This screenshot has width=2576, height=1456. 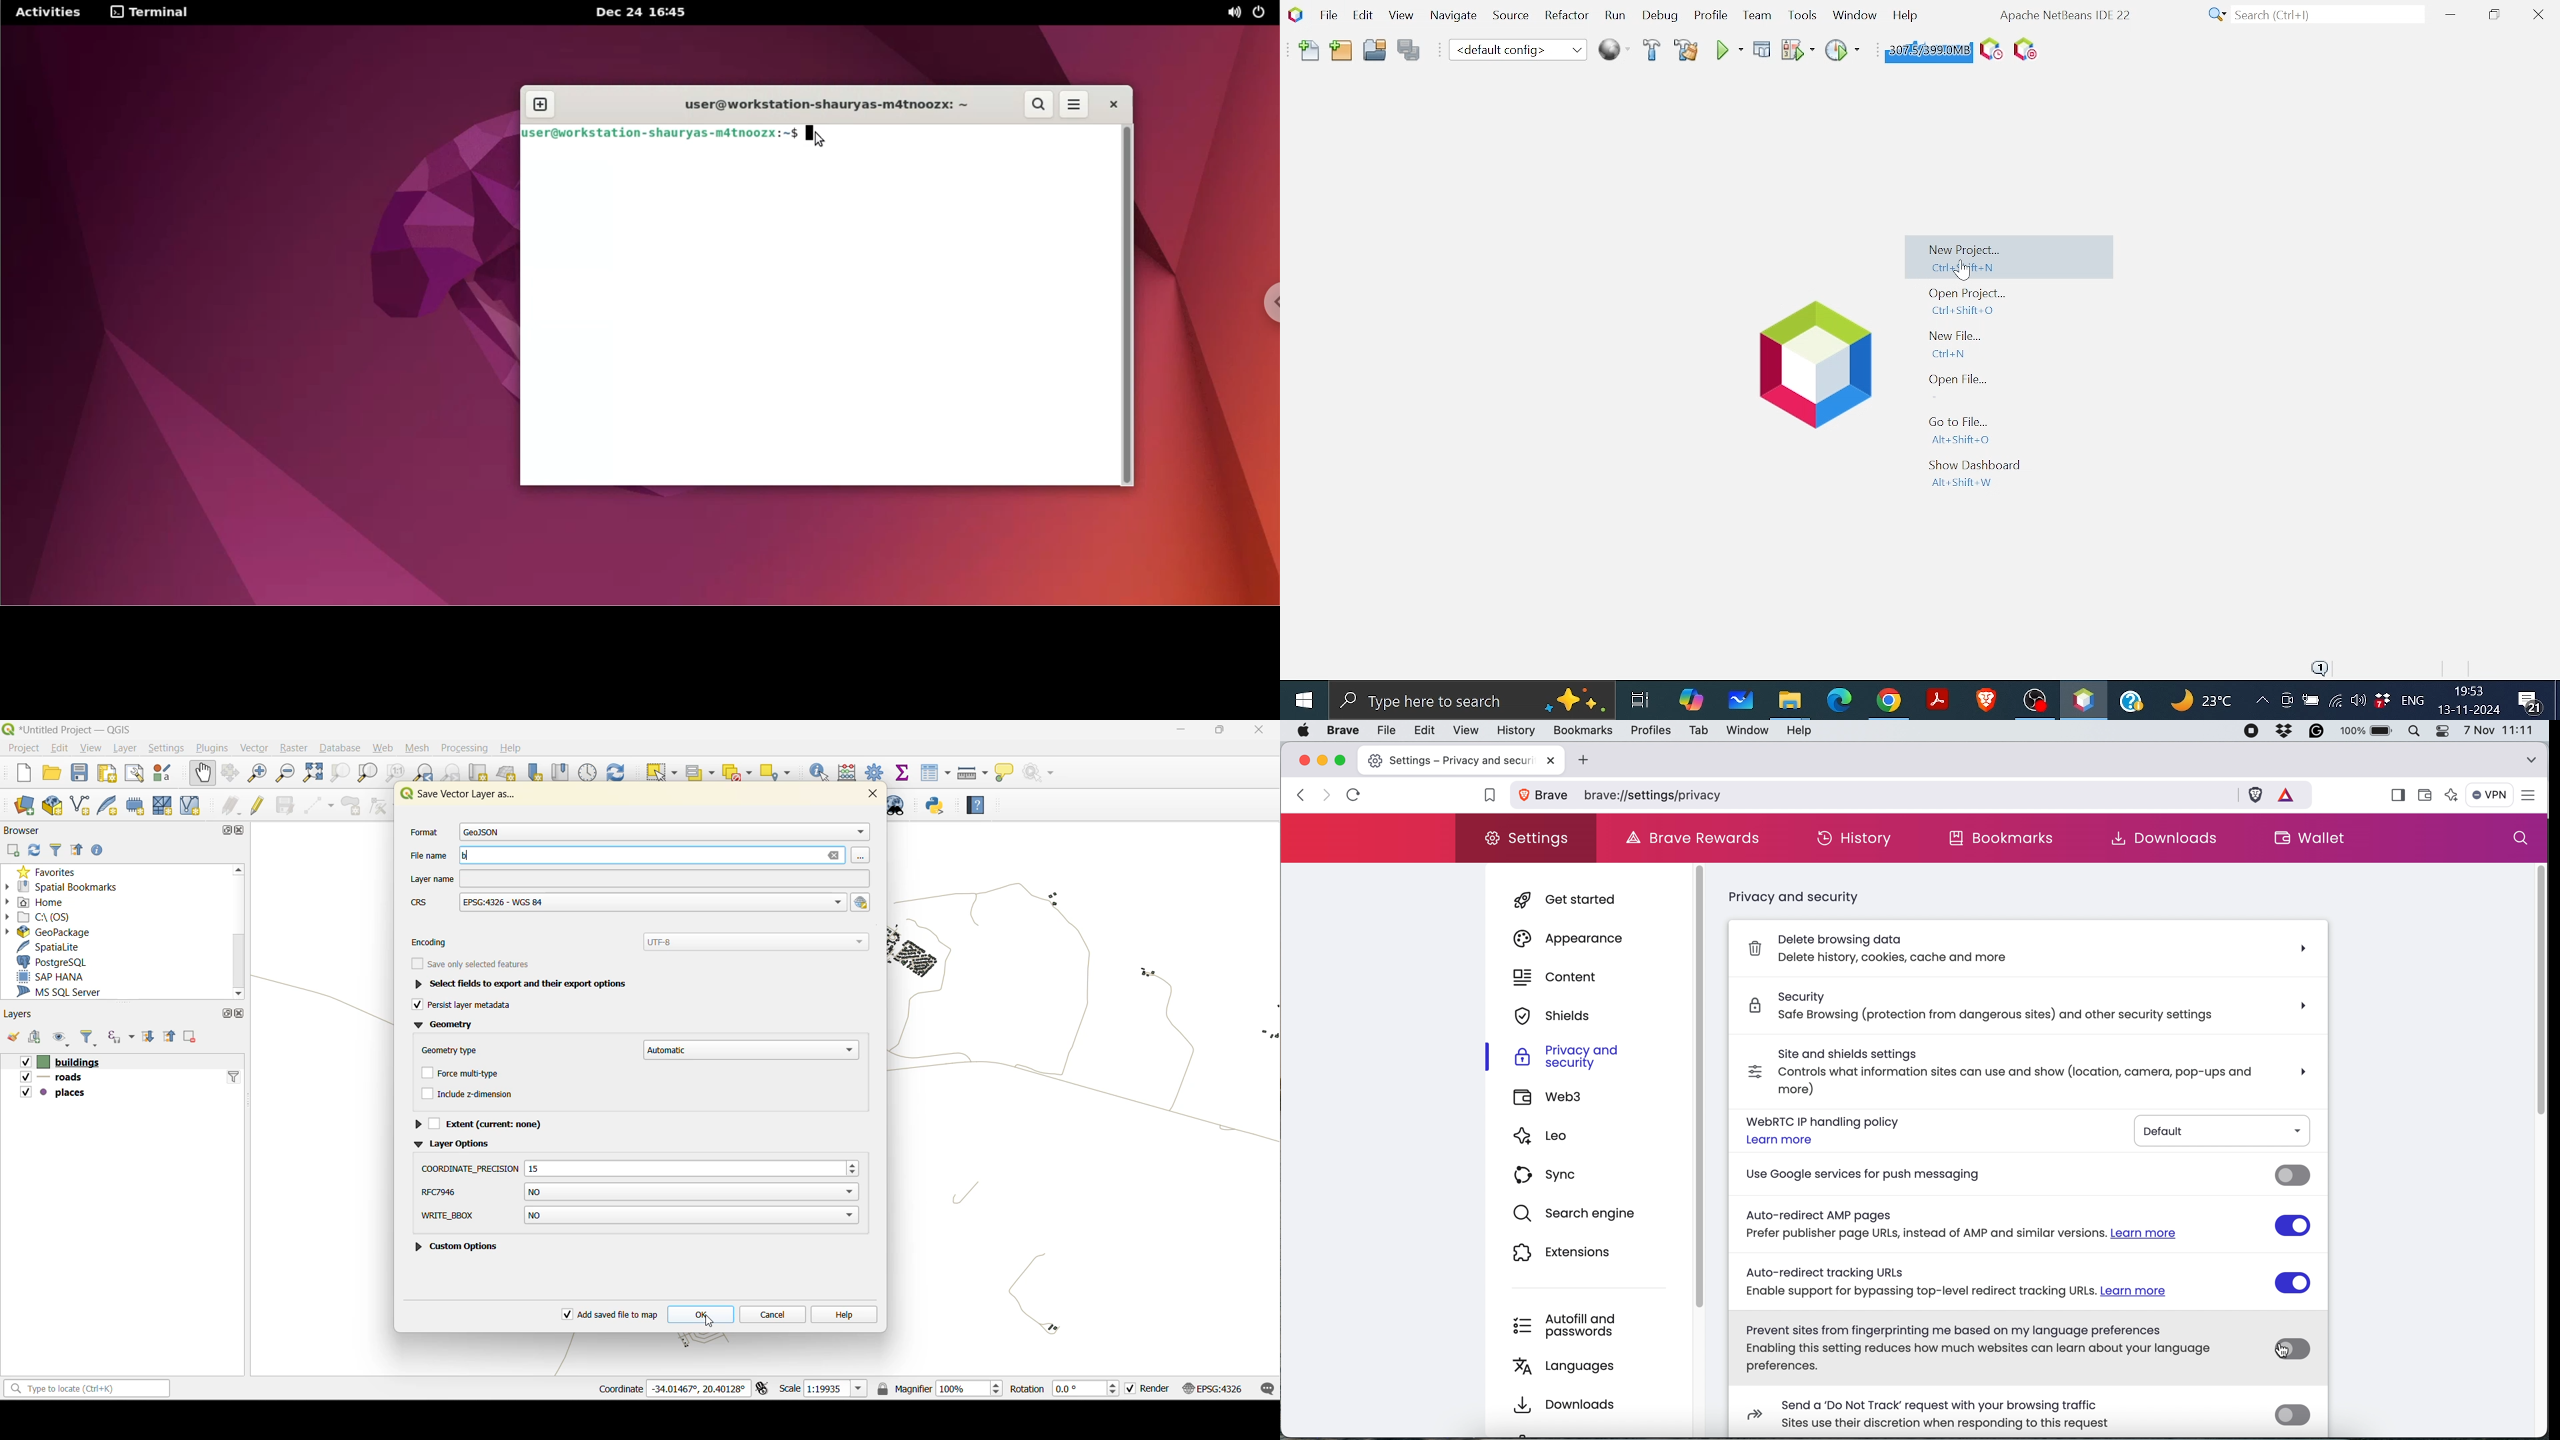 What do you see at coordinates (533, 773) in the screenshot?
I see `new spatial bookmarks` at bounding box center [533, 773].